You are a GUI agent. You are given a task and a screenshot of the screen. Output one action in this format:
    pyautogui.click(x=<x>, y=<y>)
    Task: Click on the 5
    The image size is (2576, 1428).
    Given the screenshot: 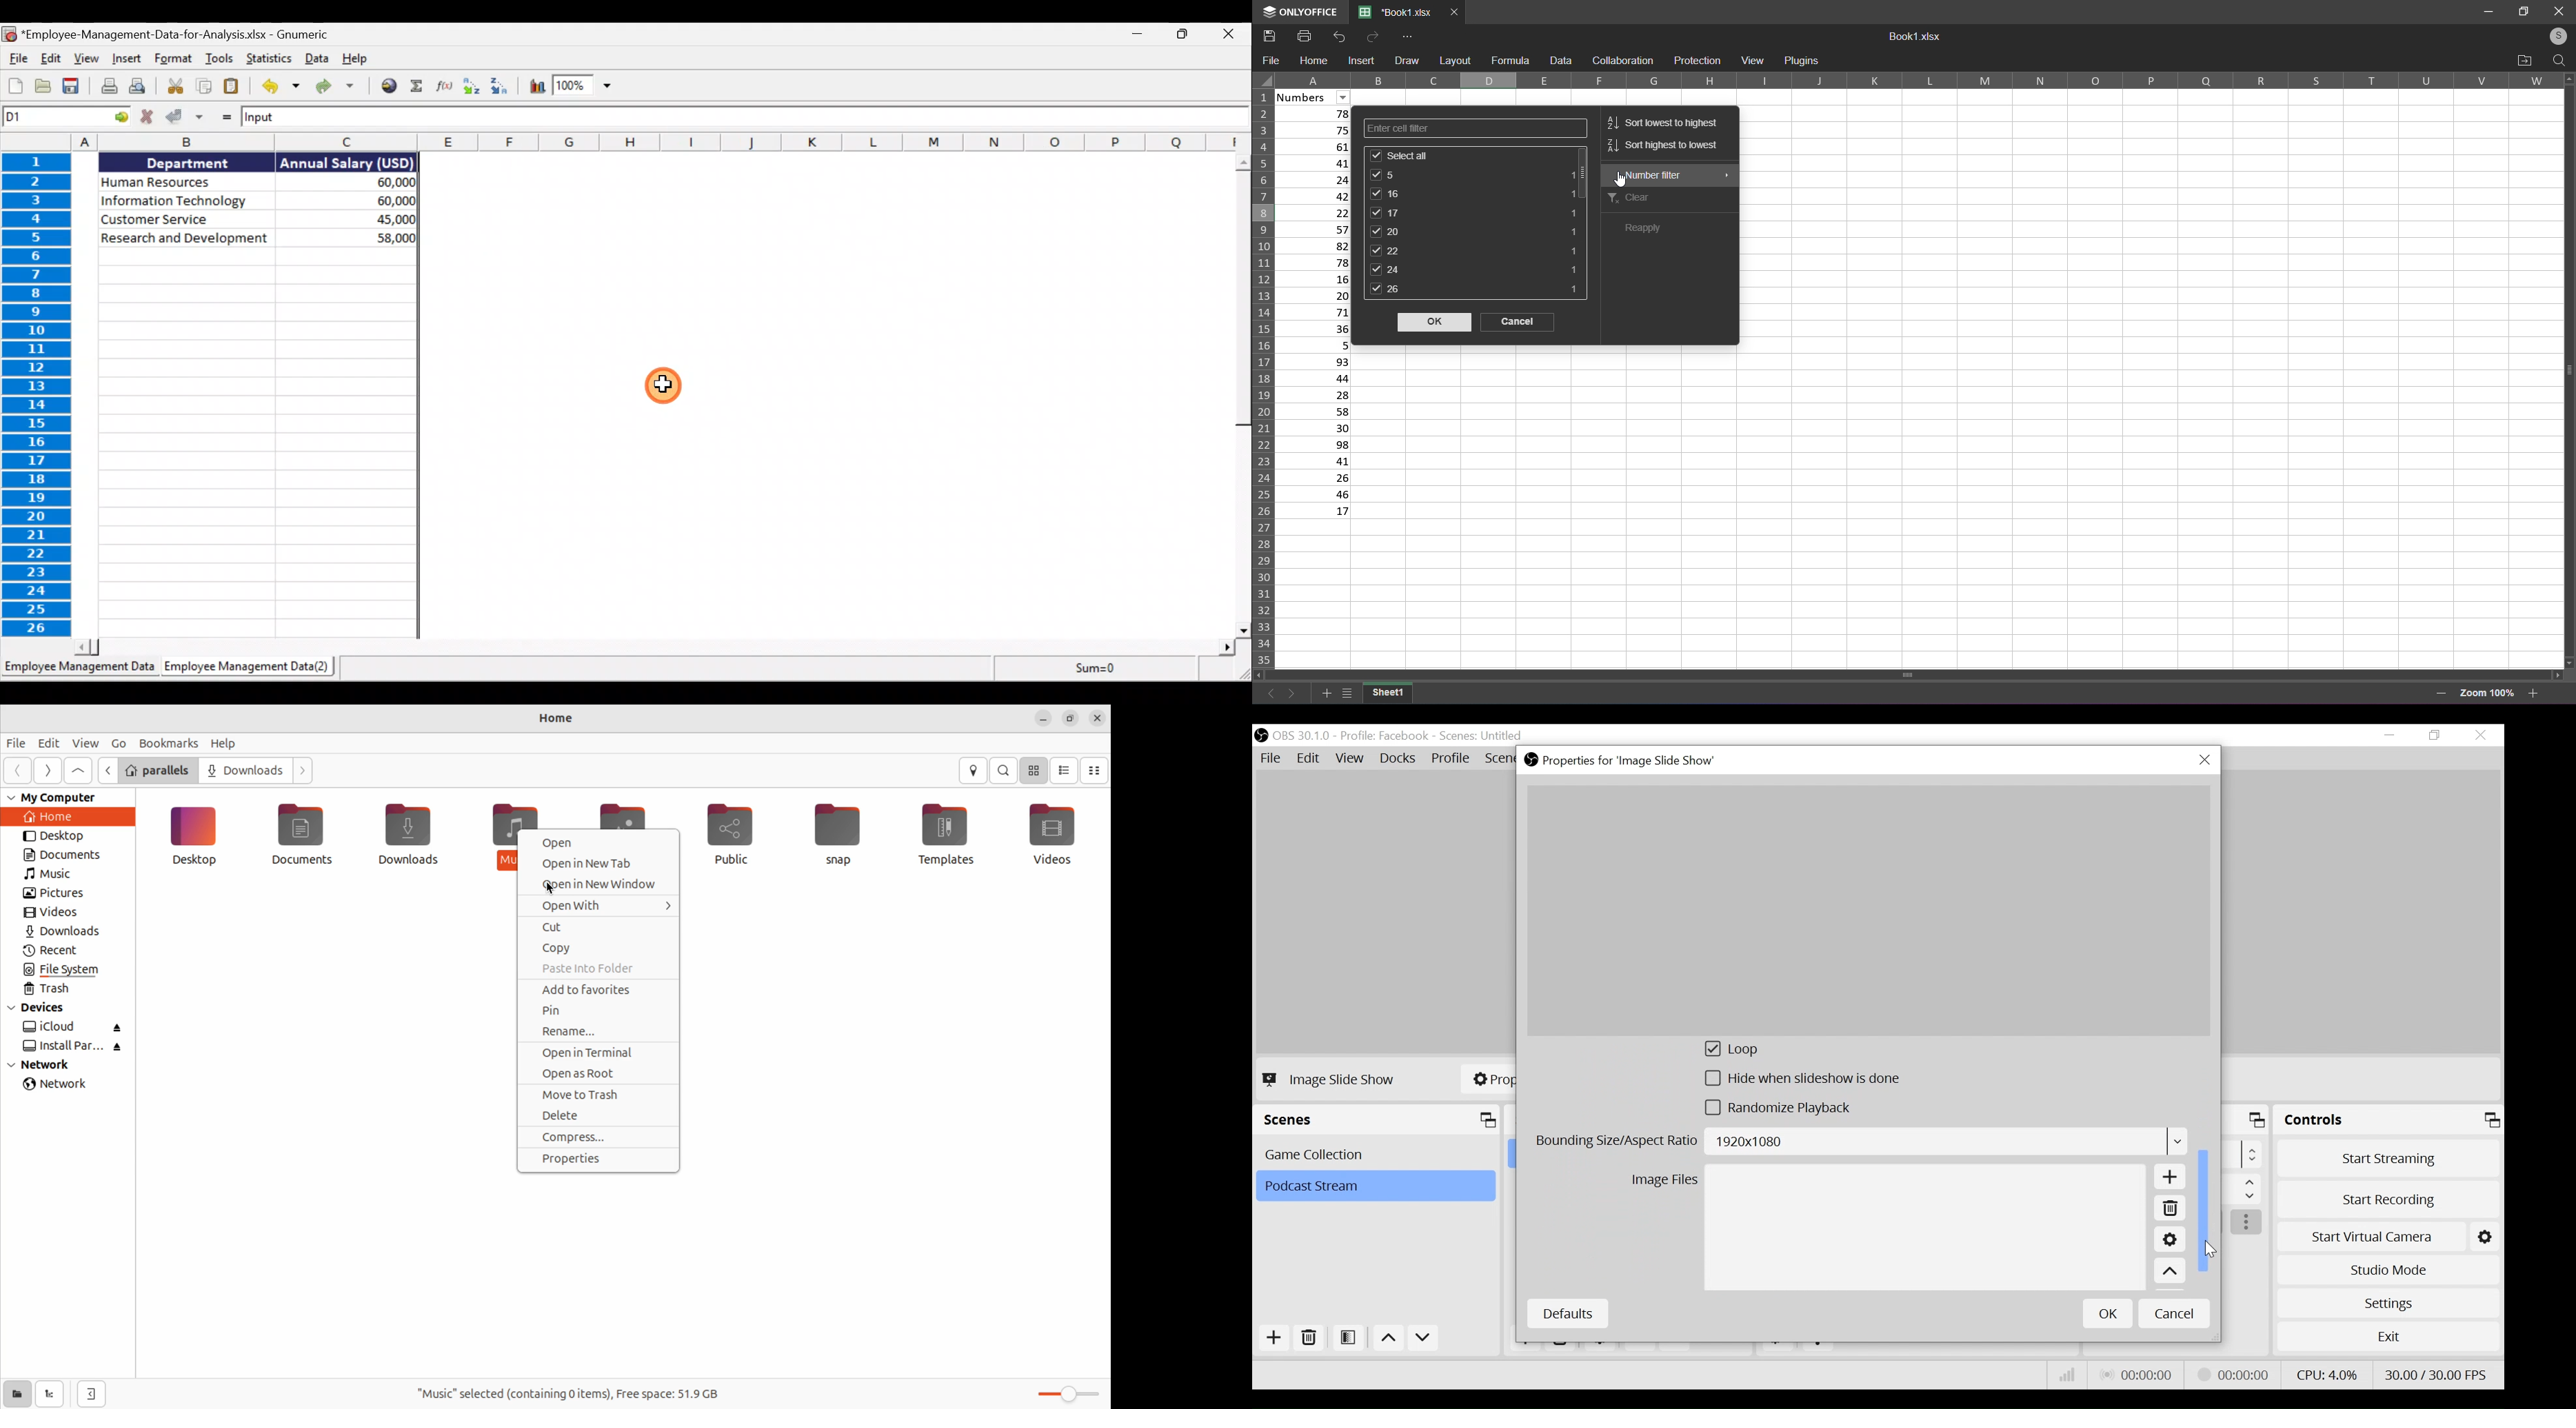 What is the action you would take?
    pyautogui.click(x=1475, y=174)
    